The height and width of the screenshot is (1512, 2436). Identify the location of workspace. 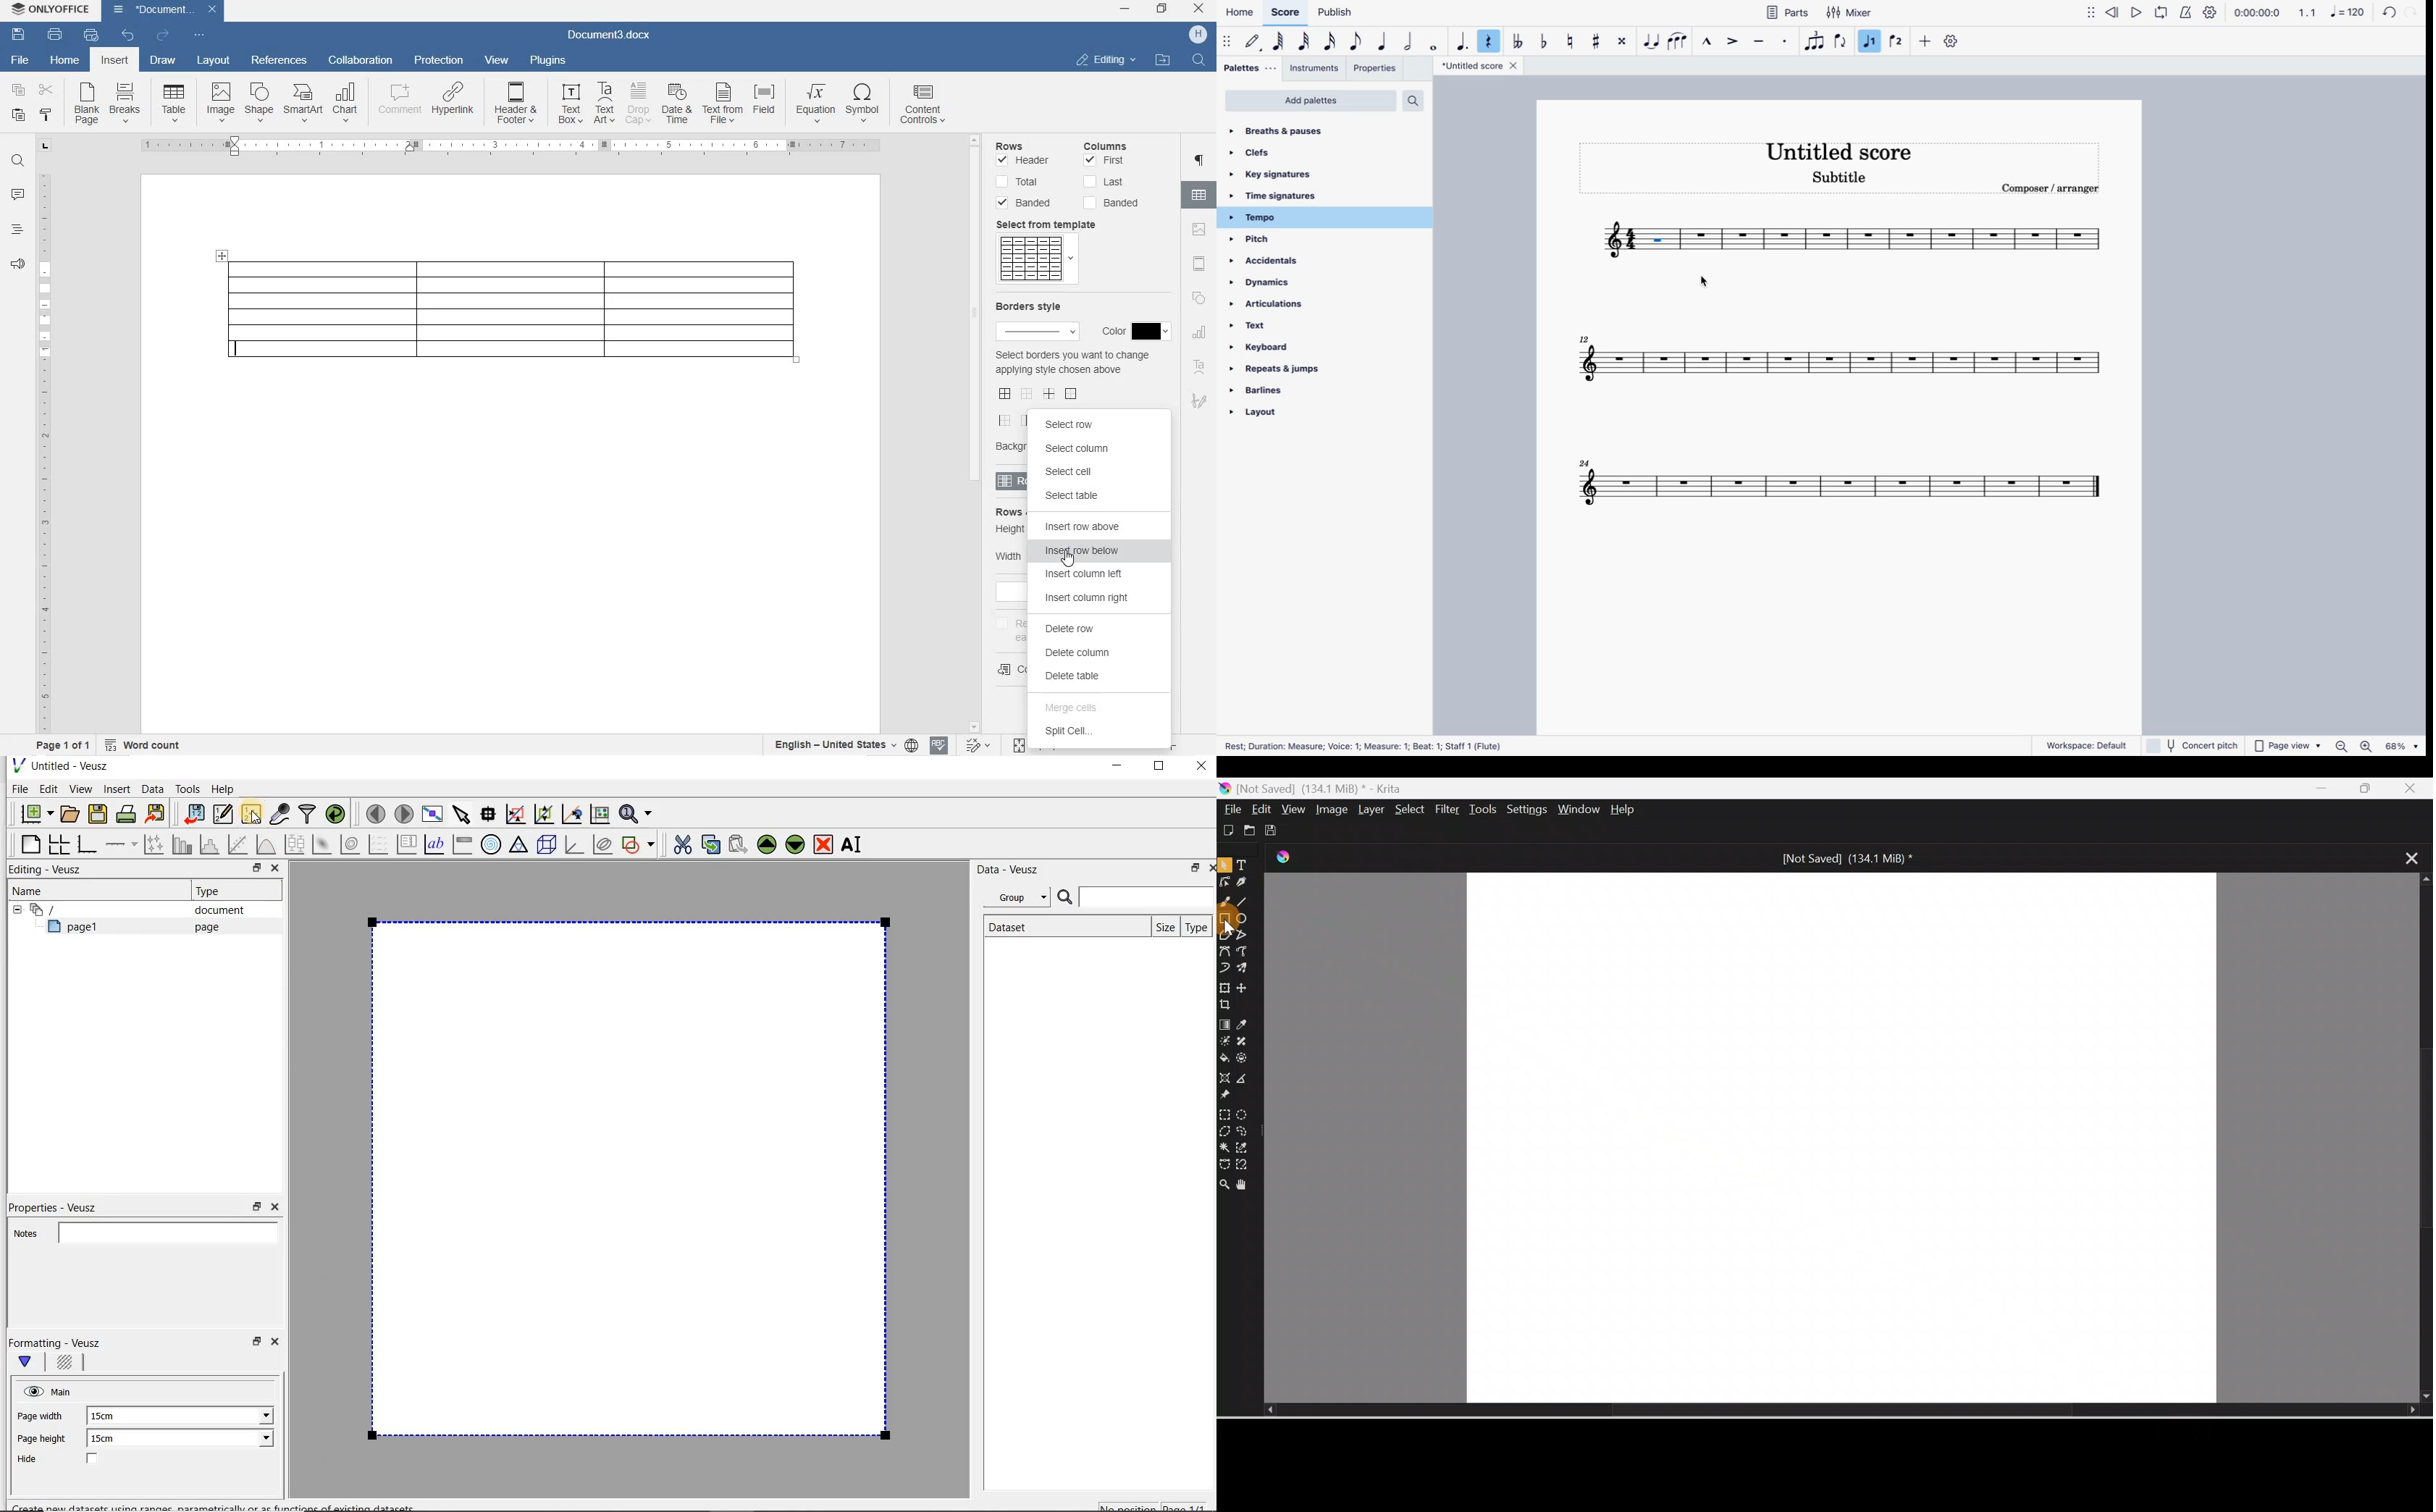
(2086, 743).